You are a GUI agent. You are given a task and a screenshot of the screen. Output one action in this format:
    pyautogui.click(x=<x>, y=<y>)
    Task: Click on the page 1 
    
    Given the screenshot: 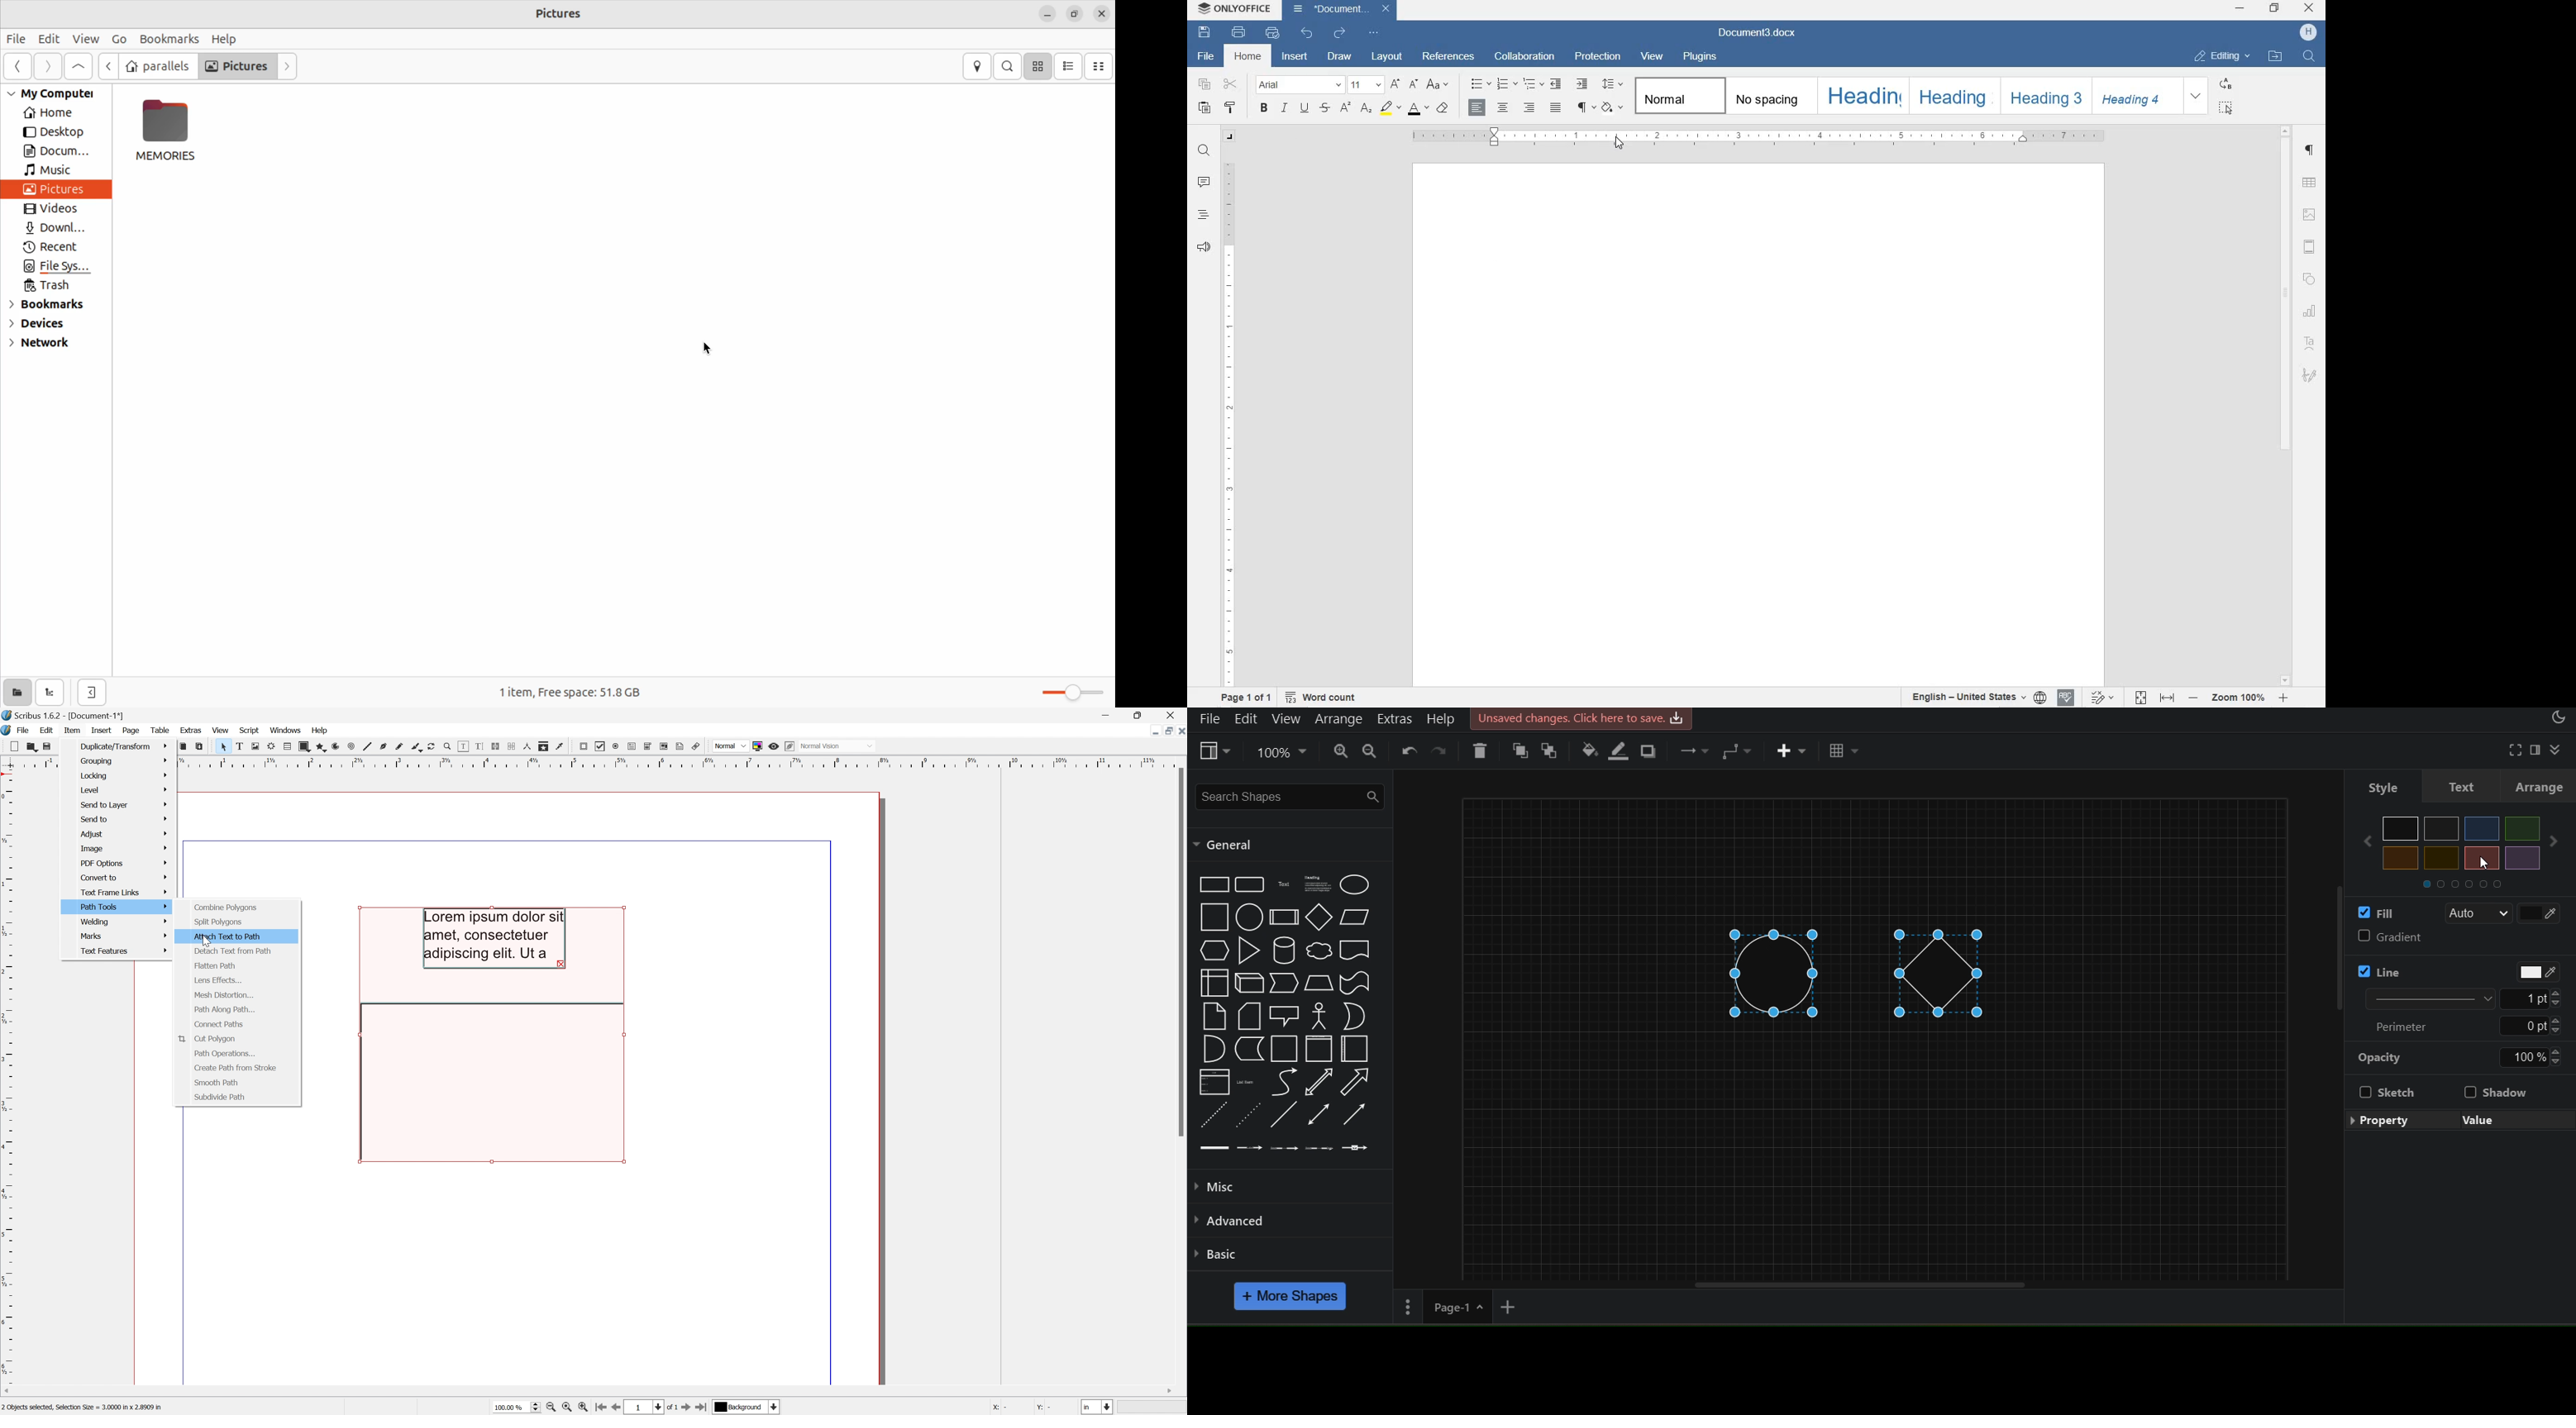 What is the action you would take?
    pyautogui.click(x=1442, y=1308)
    